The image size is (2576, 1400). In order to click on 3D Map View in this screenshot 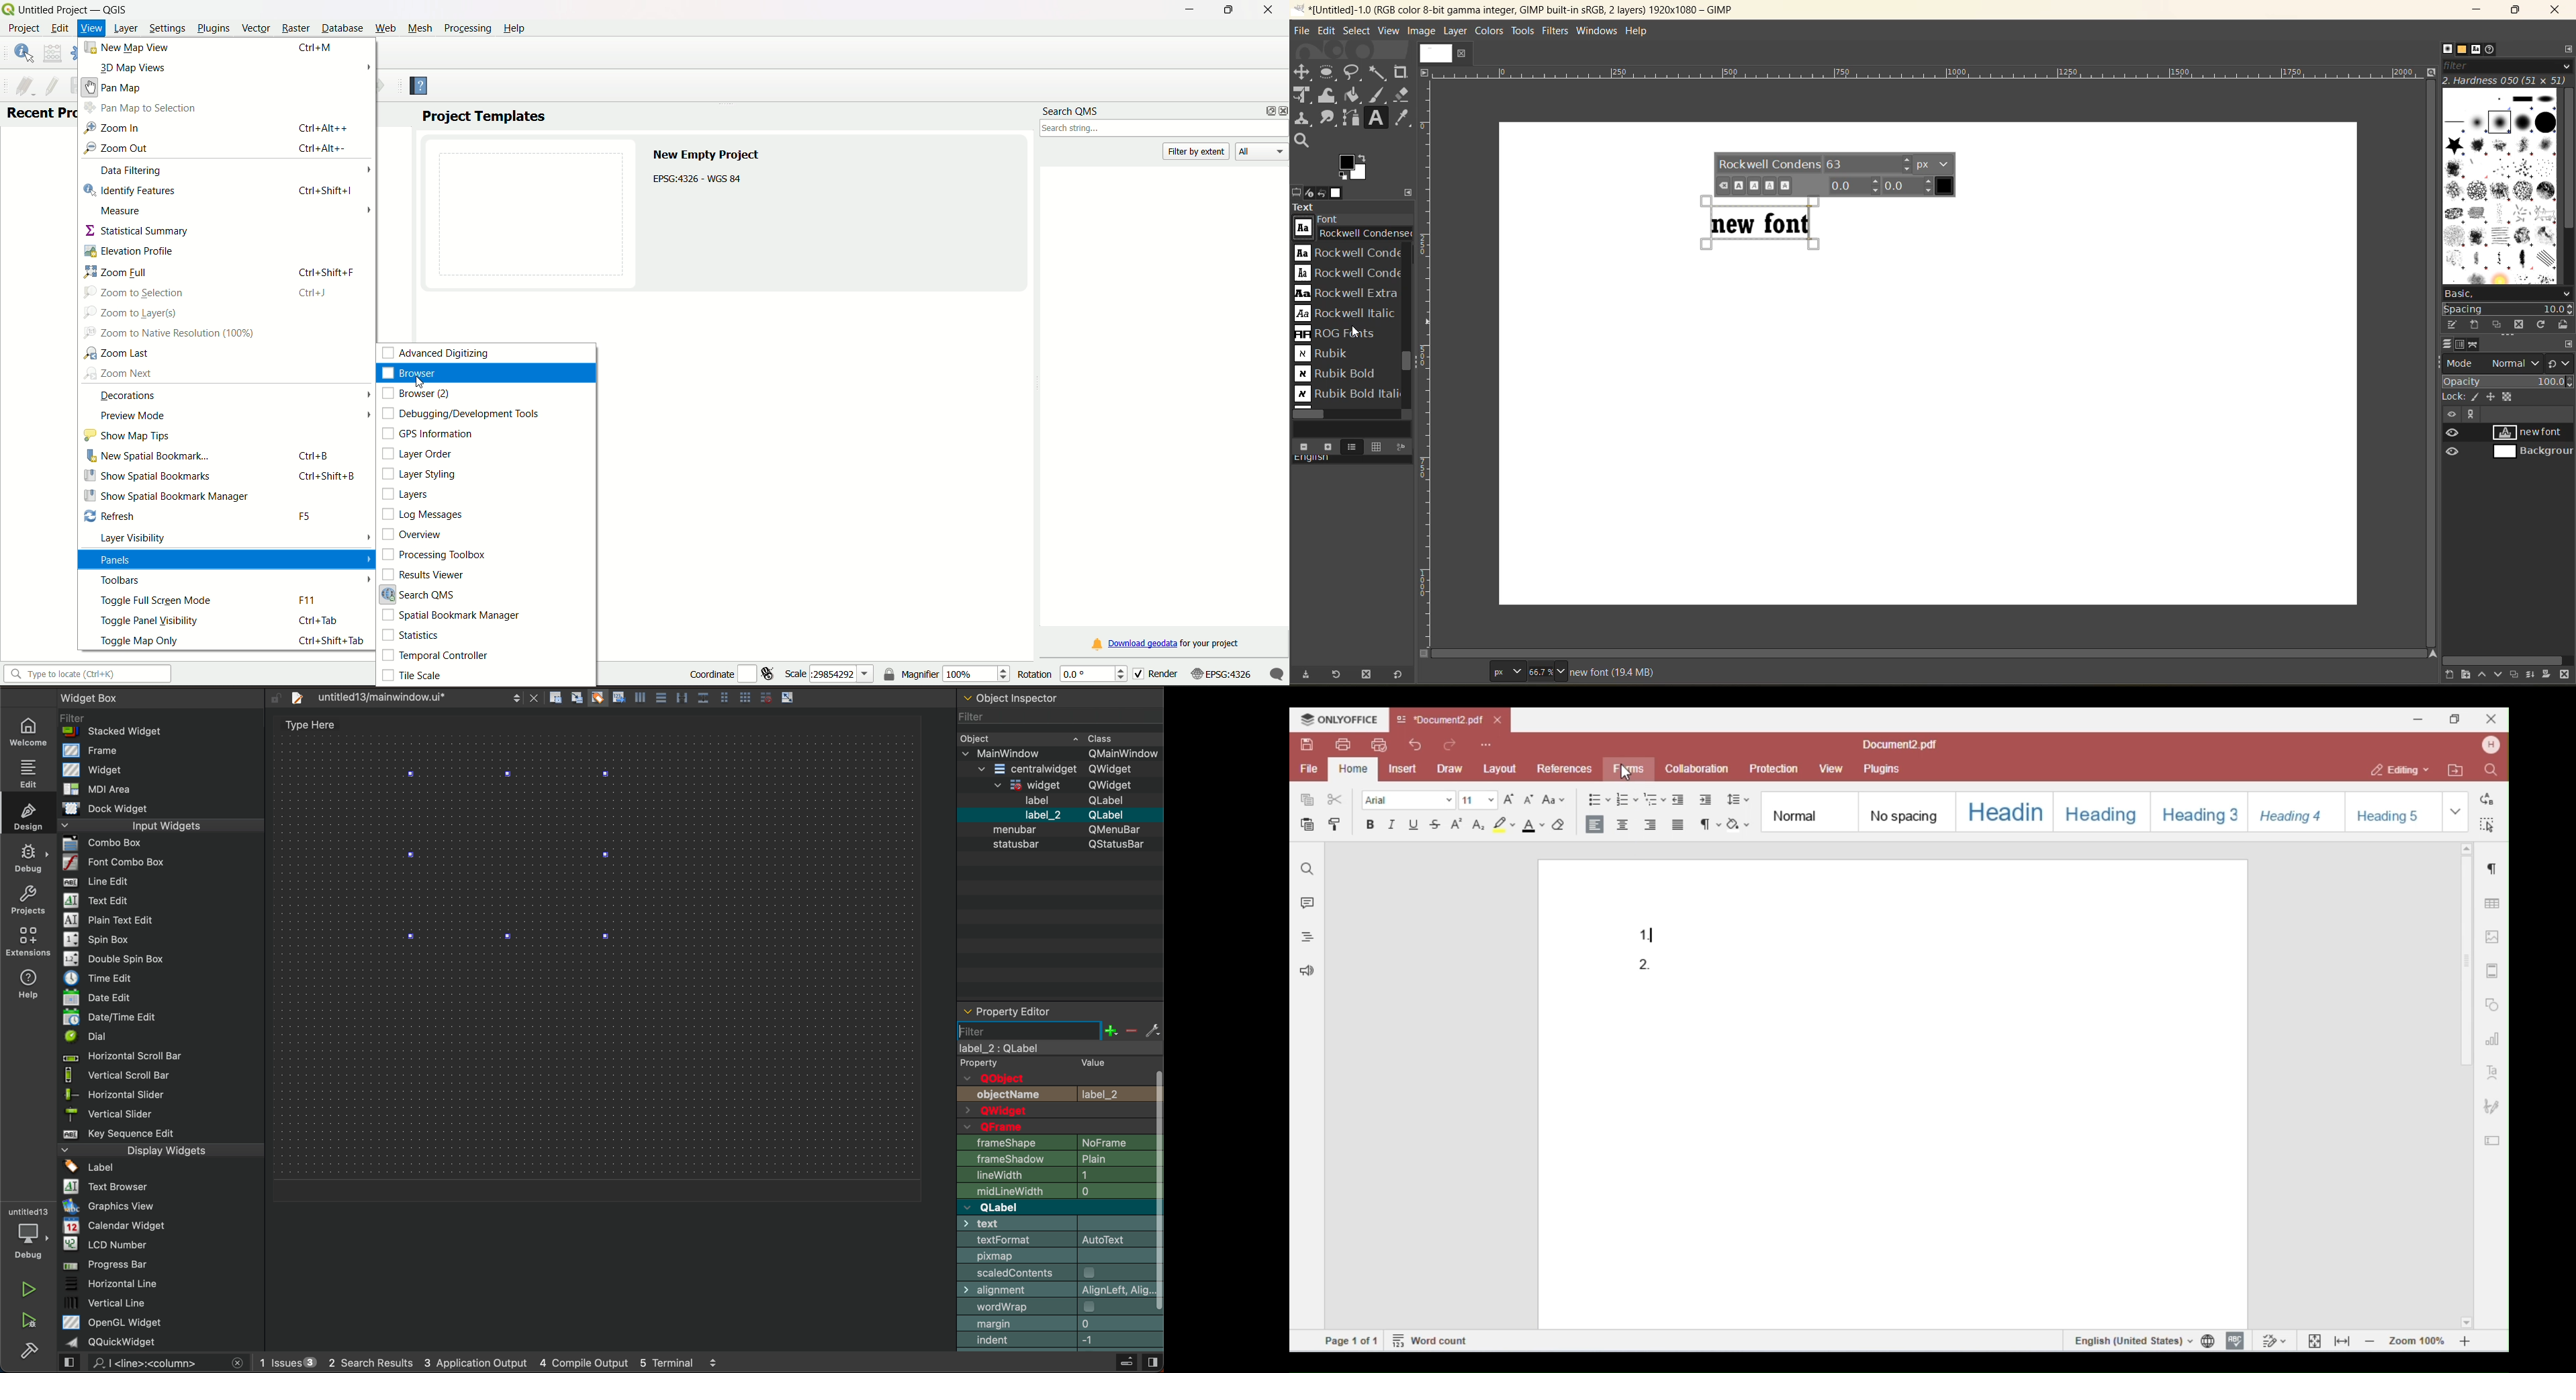, I will do `click(130, 68)`.